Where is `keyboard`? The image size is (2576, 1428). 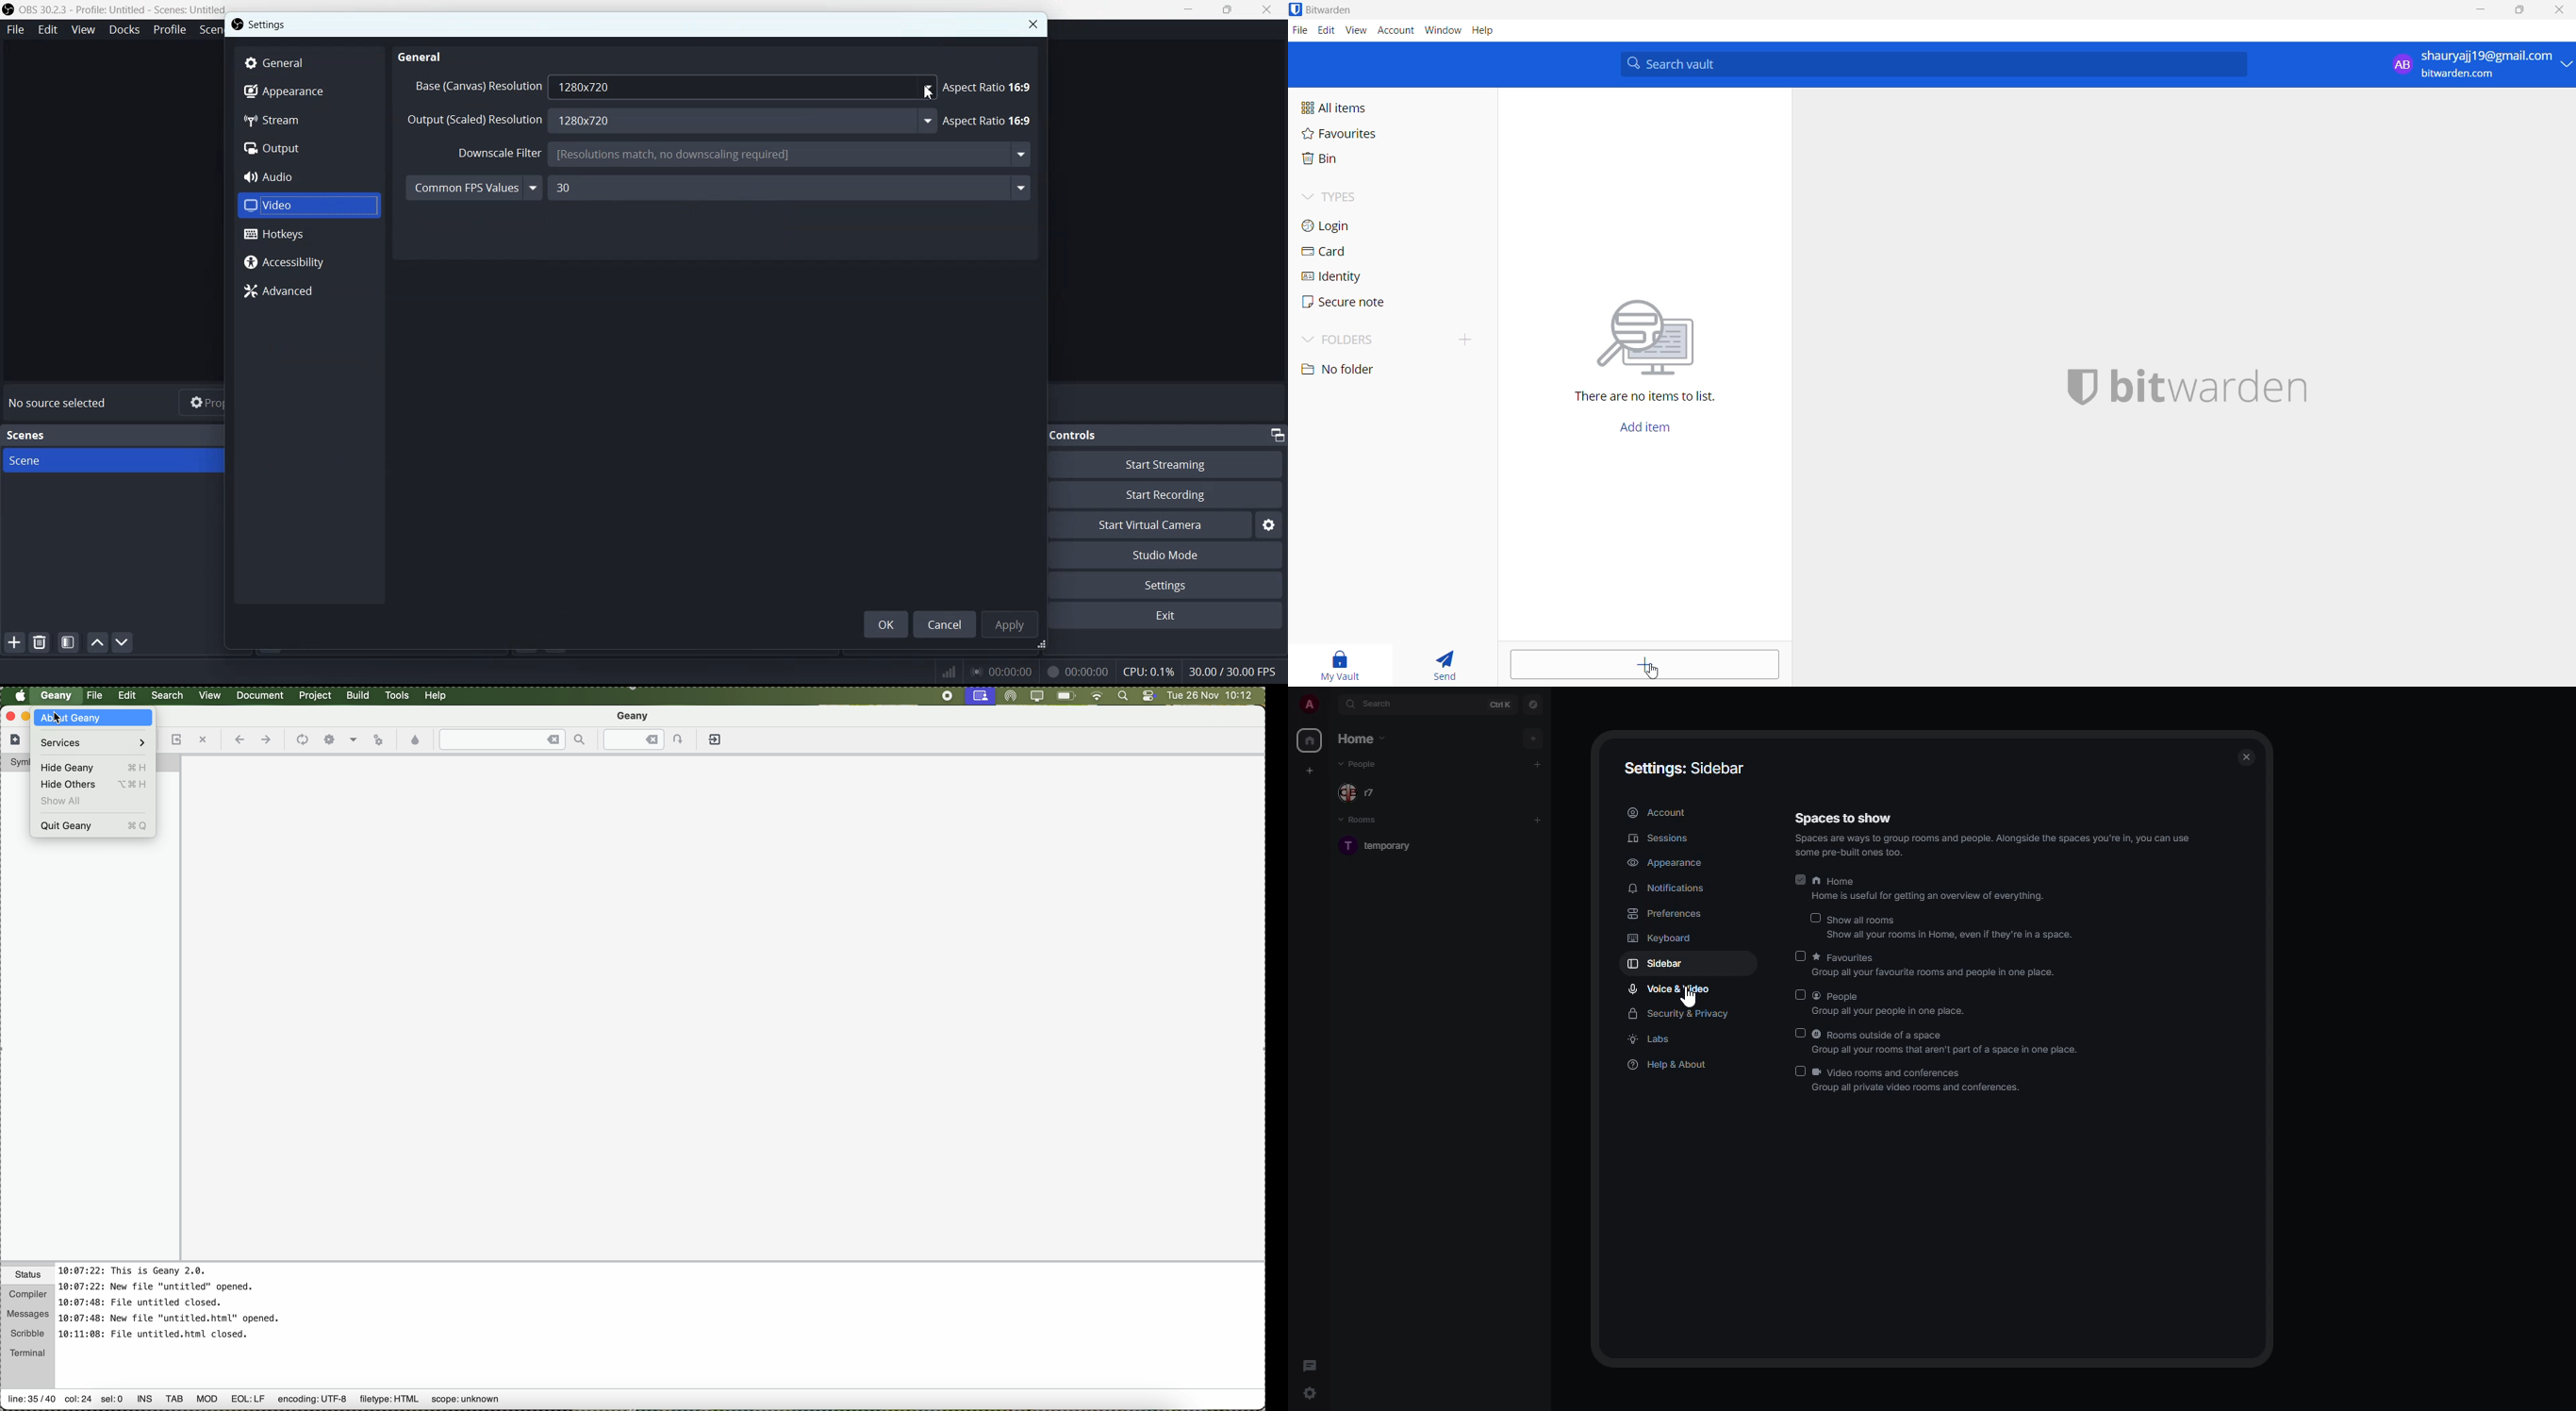
keyboard is located at coordinates (1660, 939).